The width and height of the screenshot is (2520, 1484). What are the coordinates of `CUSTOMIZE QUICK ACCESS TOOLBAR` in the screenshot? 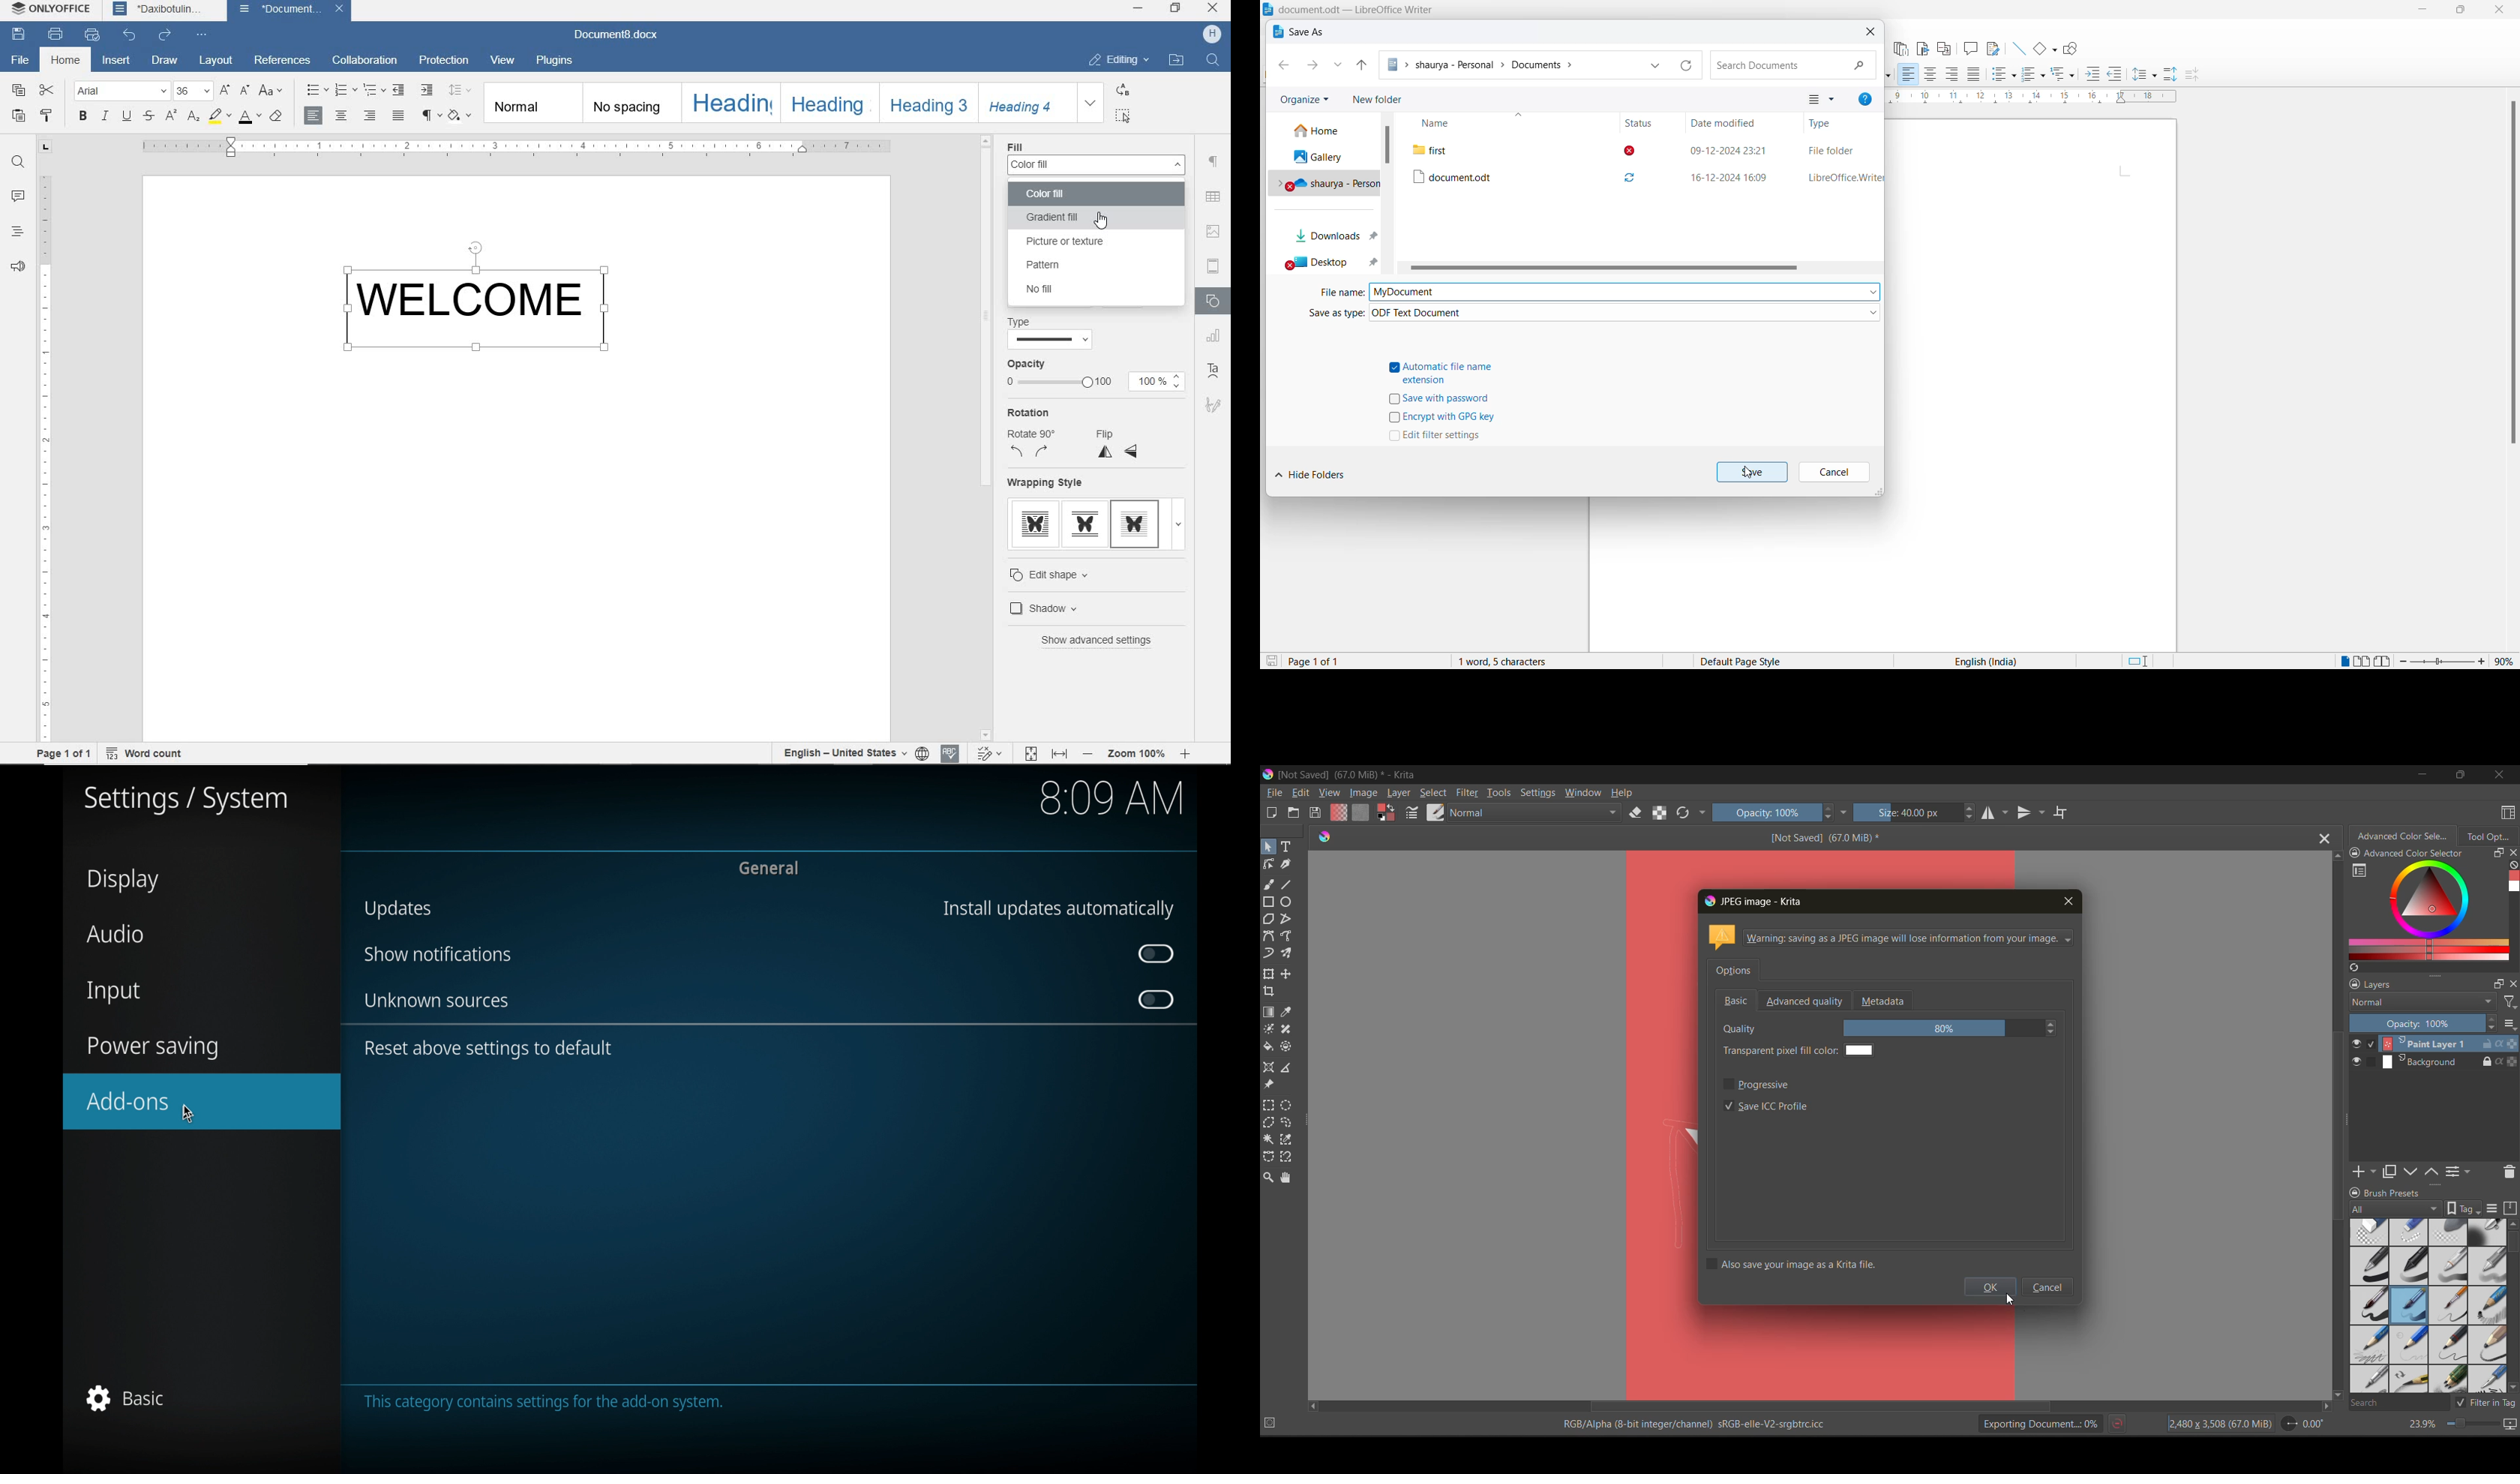 It's located at (202, 36).